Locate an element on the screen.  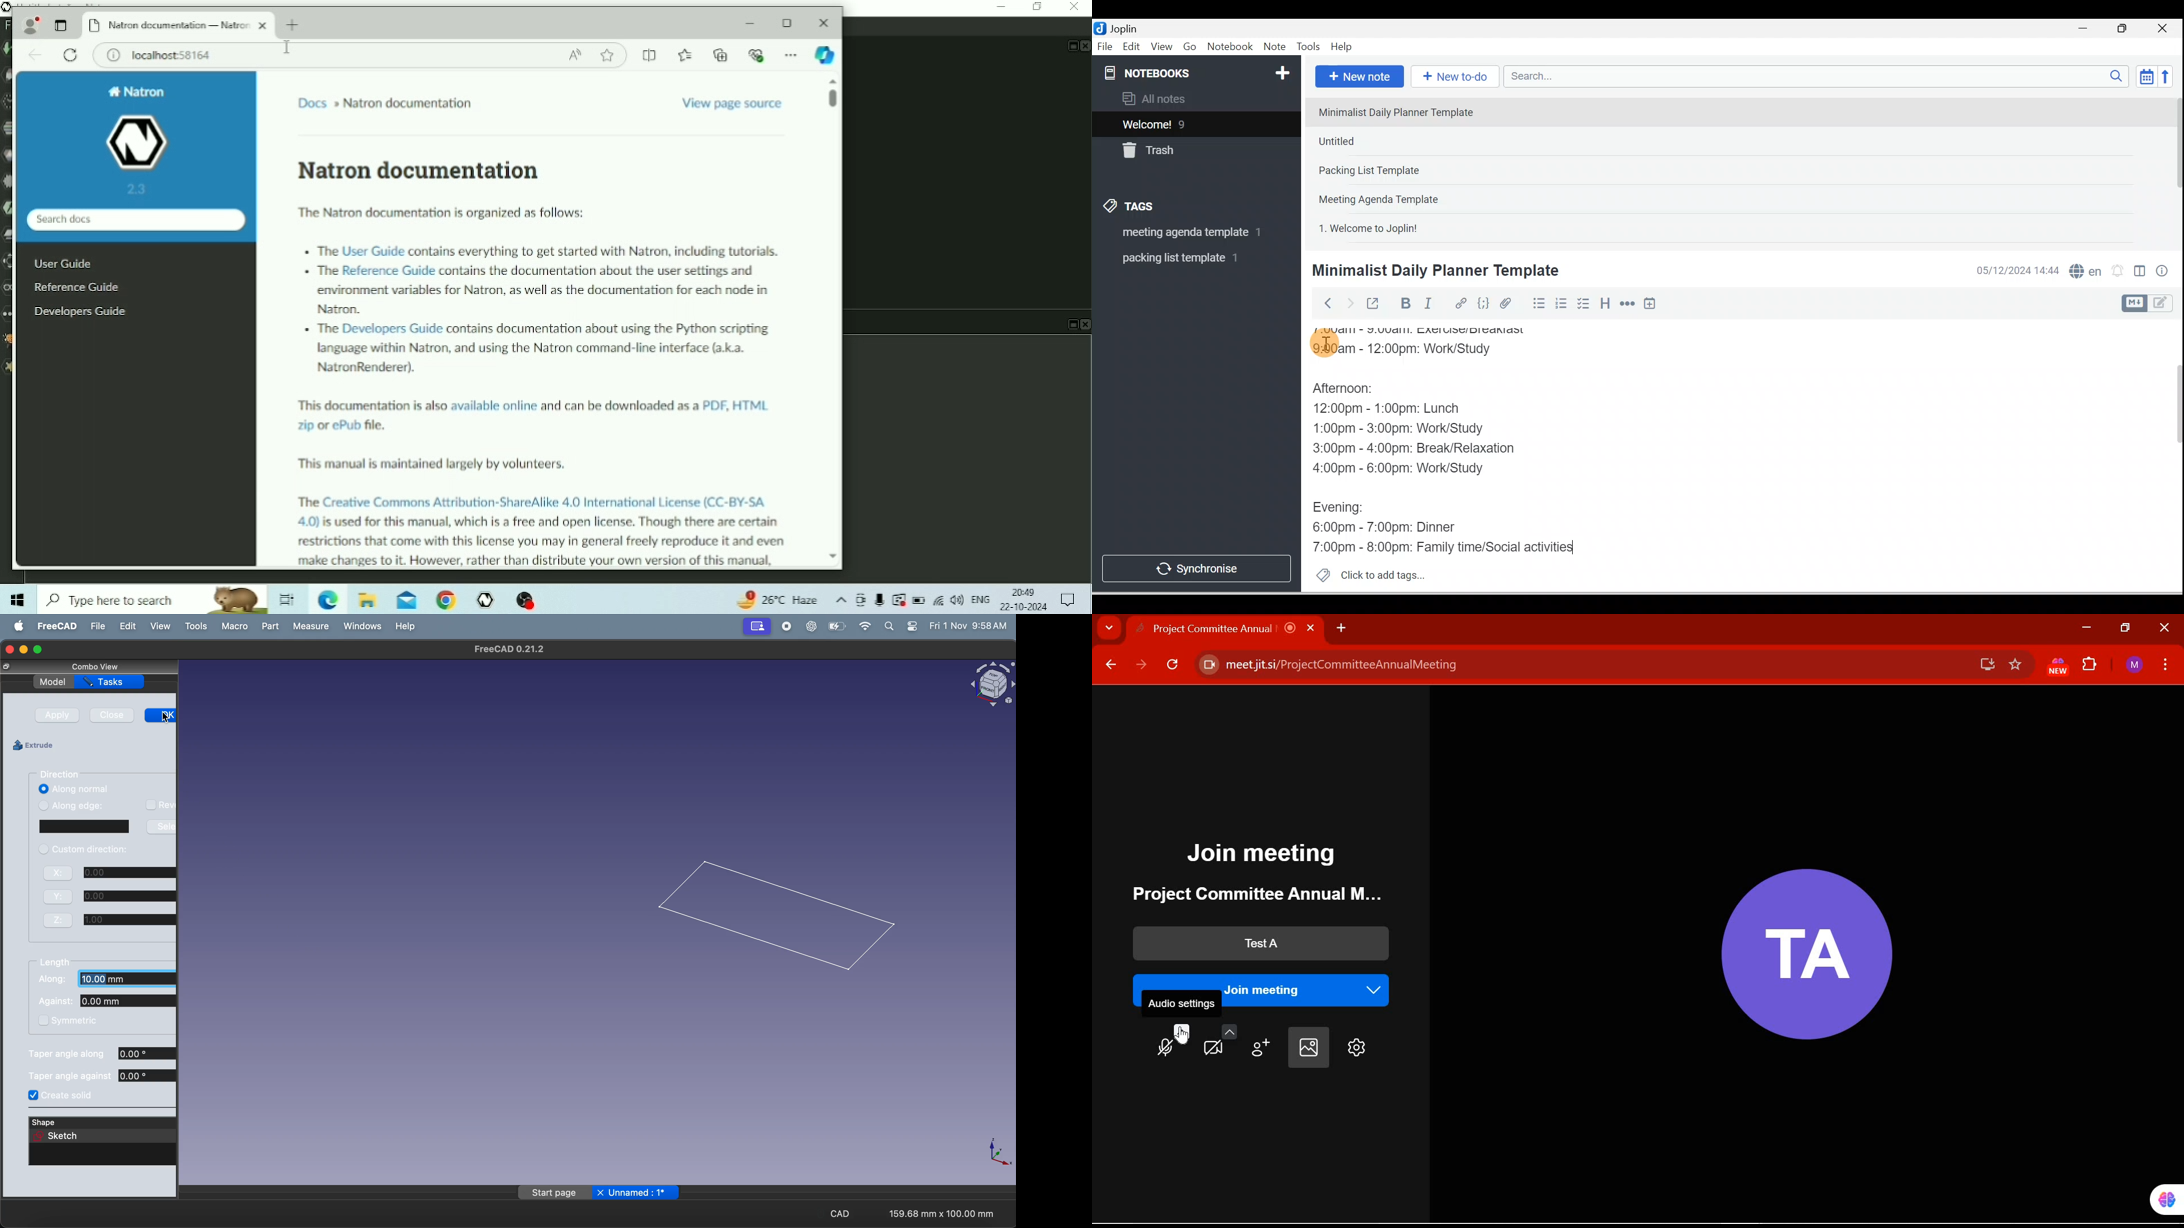
Participant Initials is located at coordinates (1801, 947).